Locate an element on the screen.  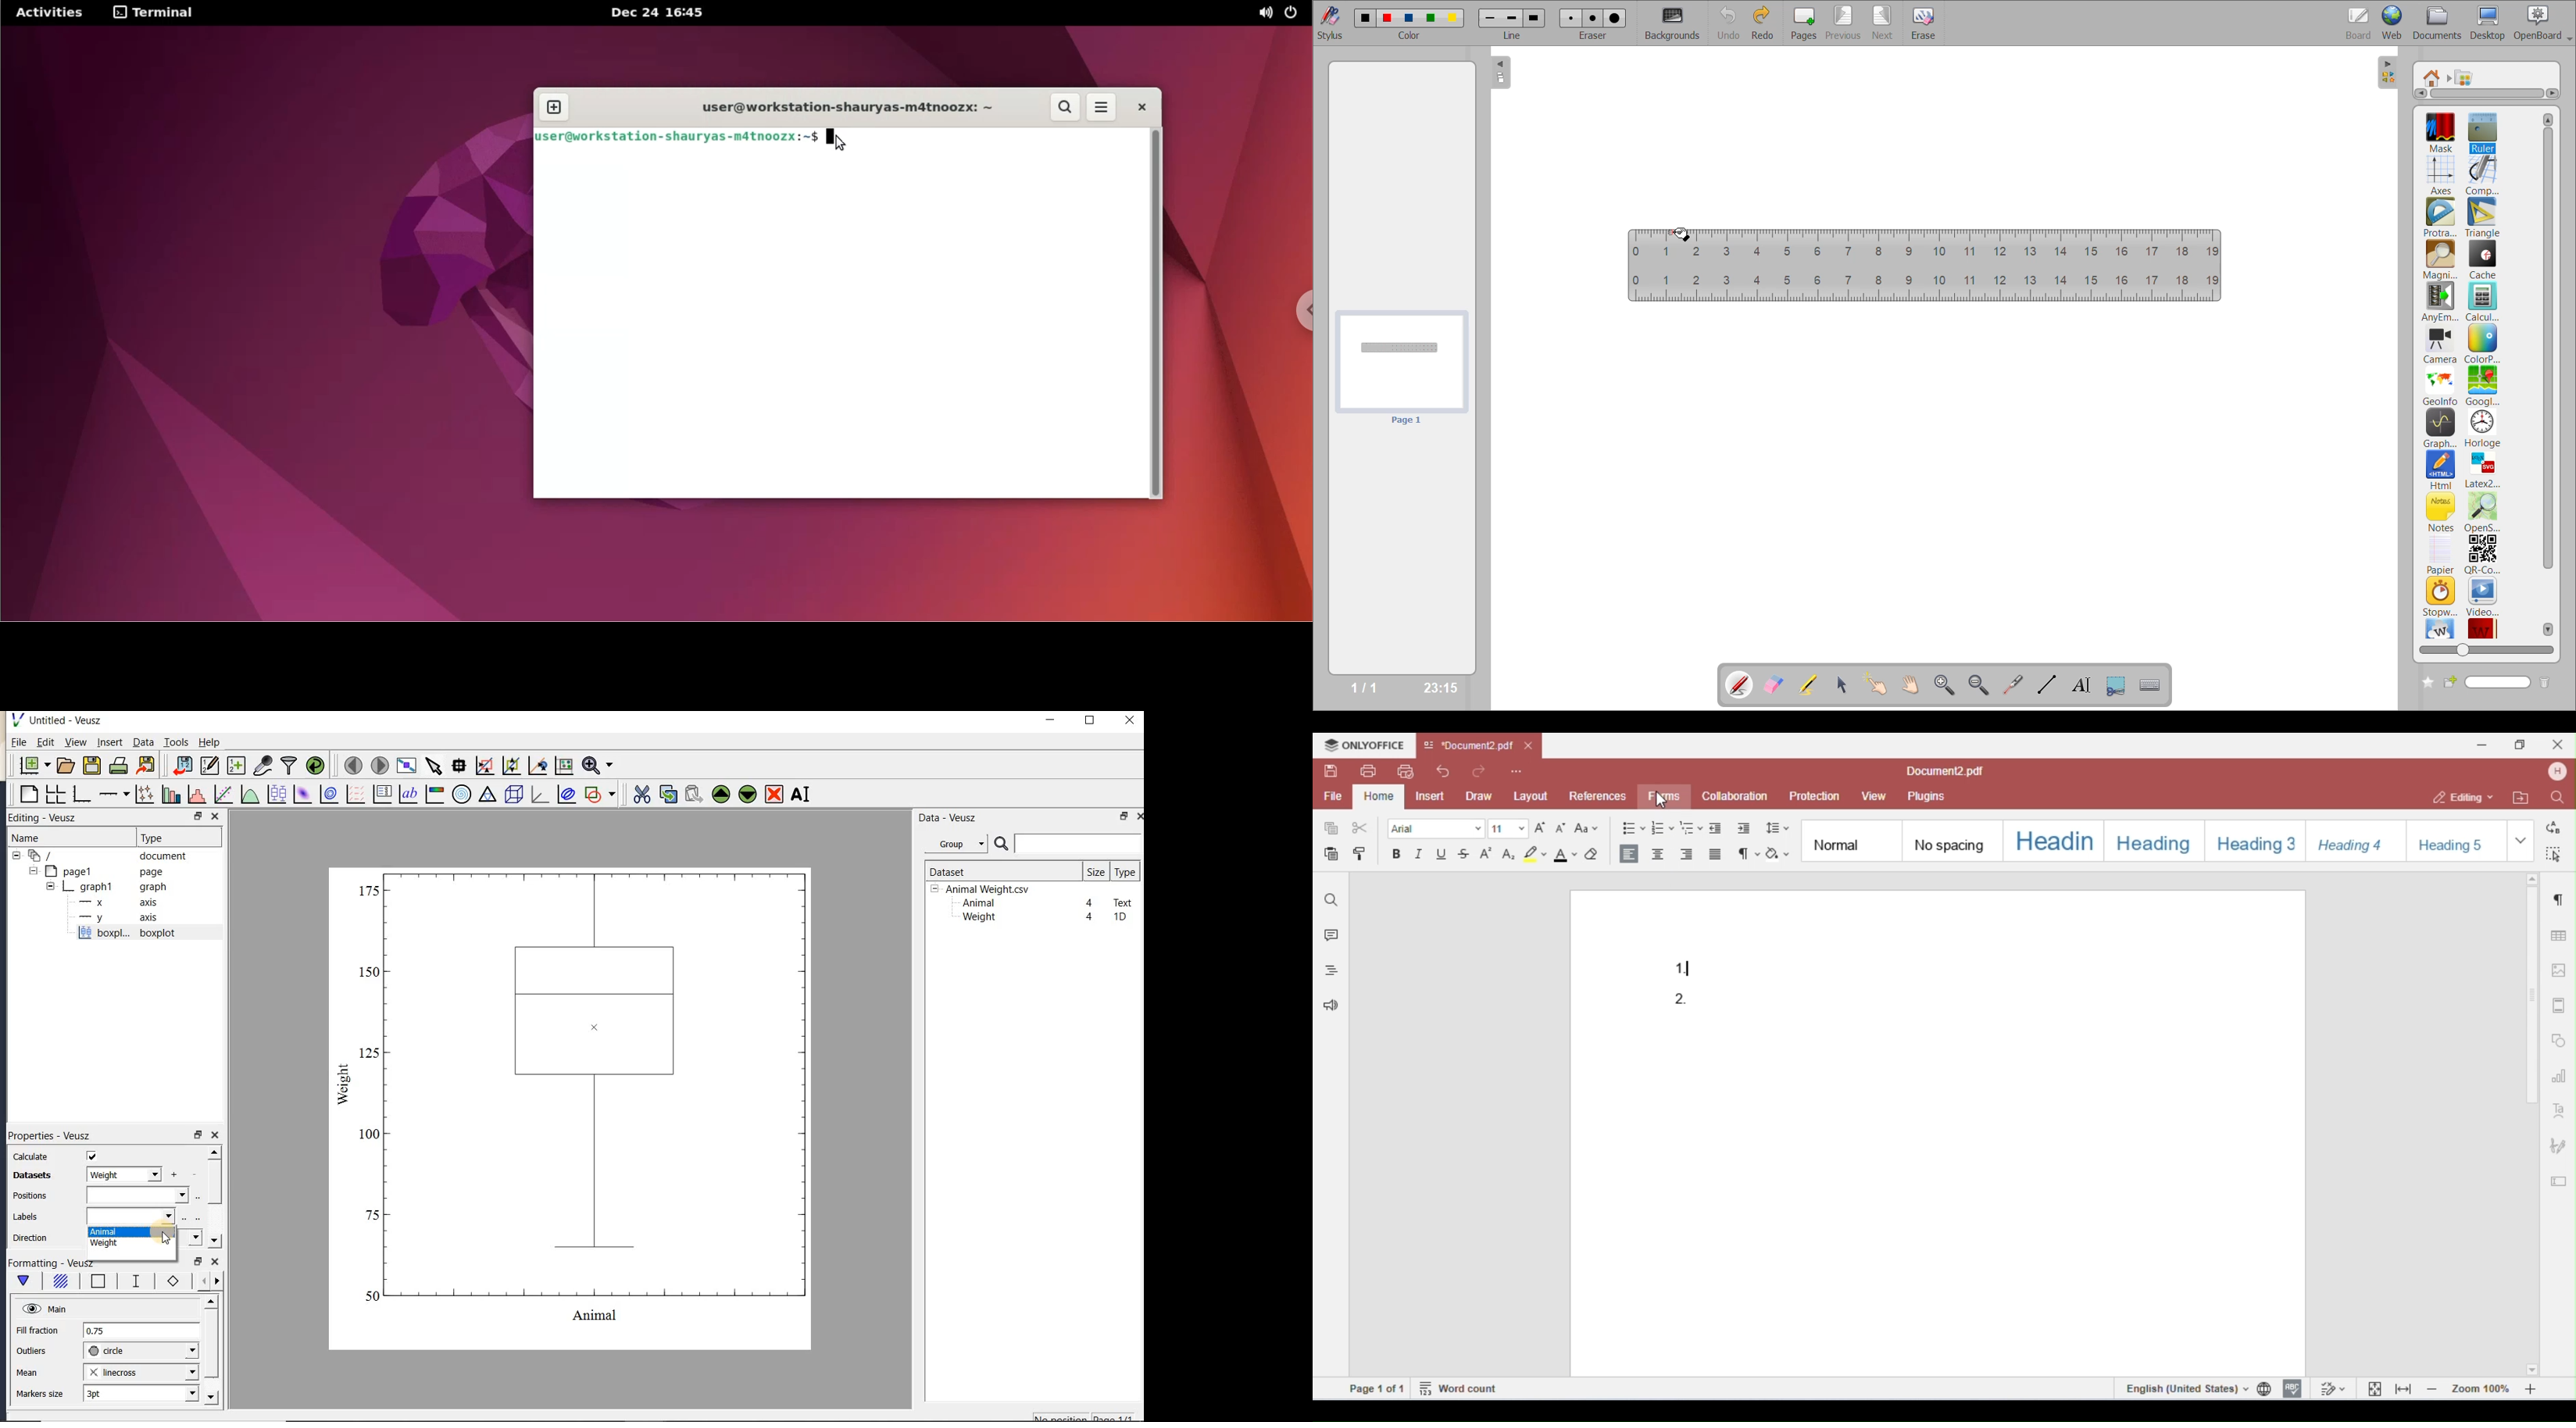
line 3 is located at coordinates (1533, 19).